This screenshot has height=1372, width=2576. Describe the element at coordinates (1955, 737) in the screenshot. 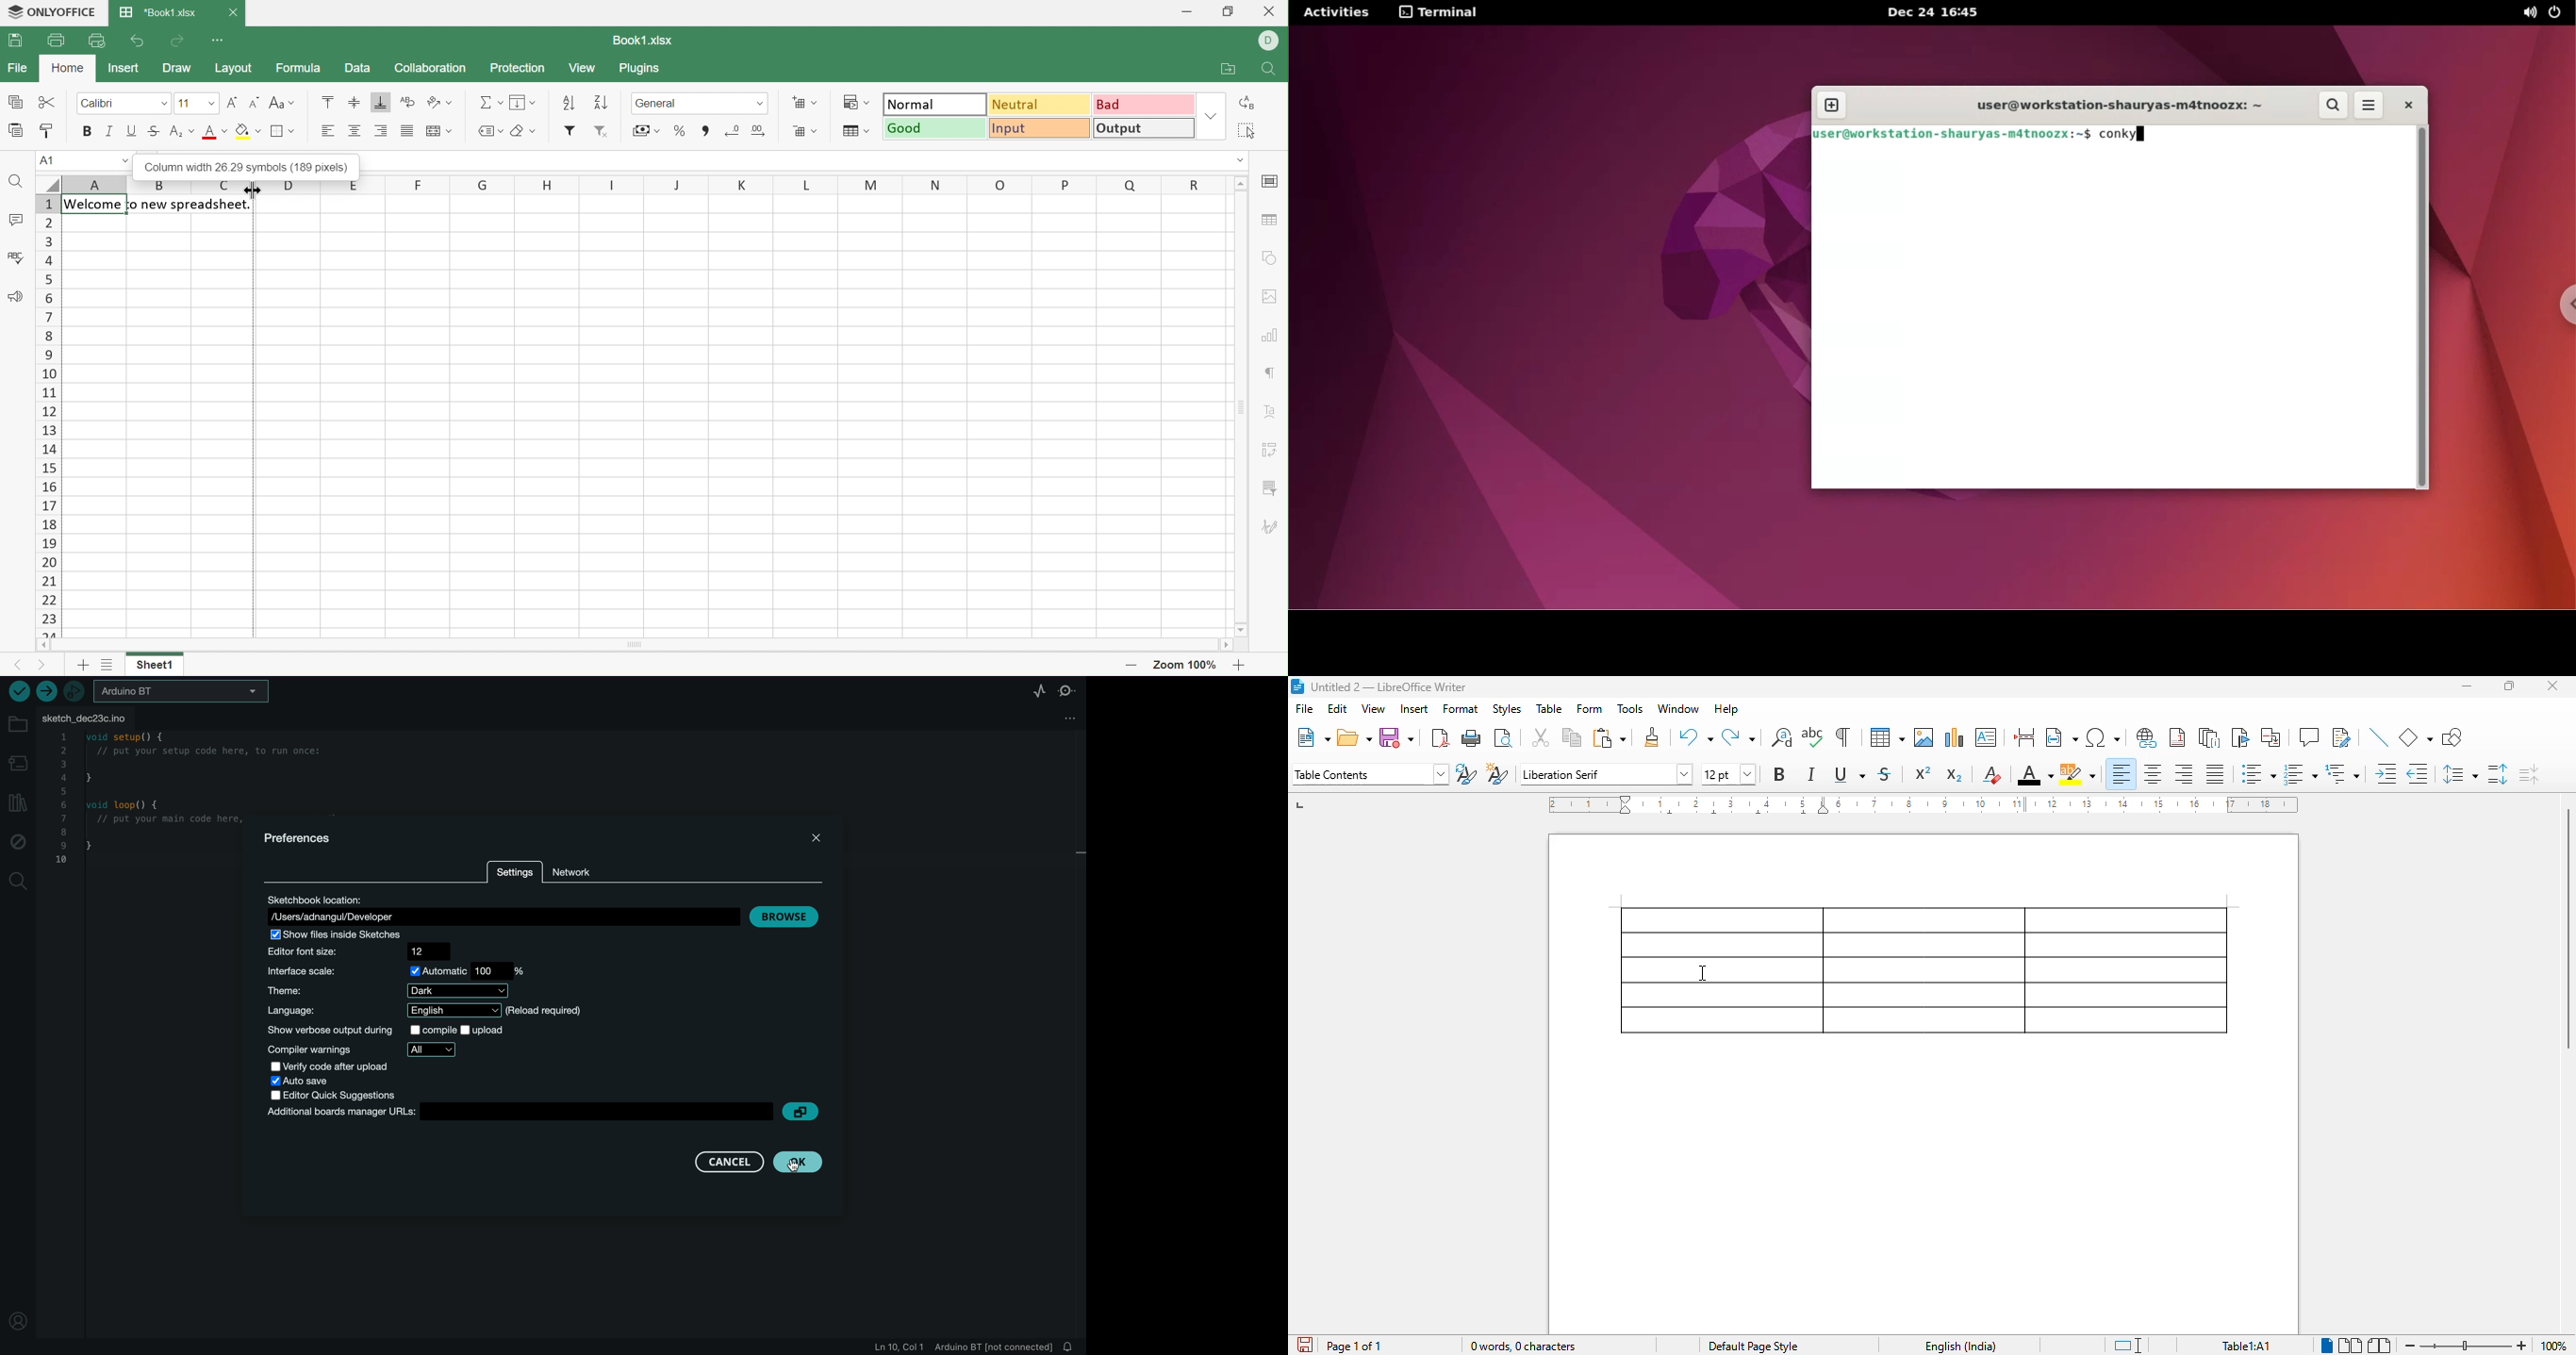

I see `insert chart` at that location.